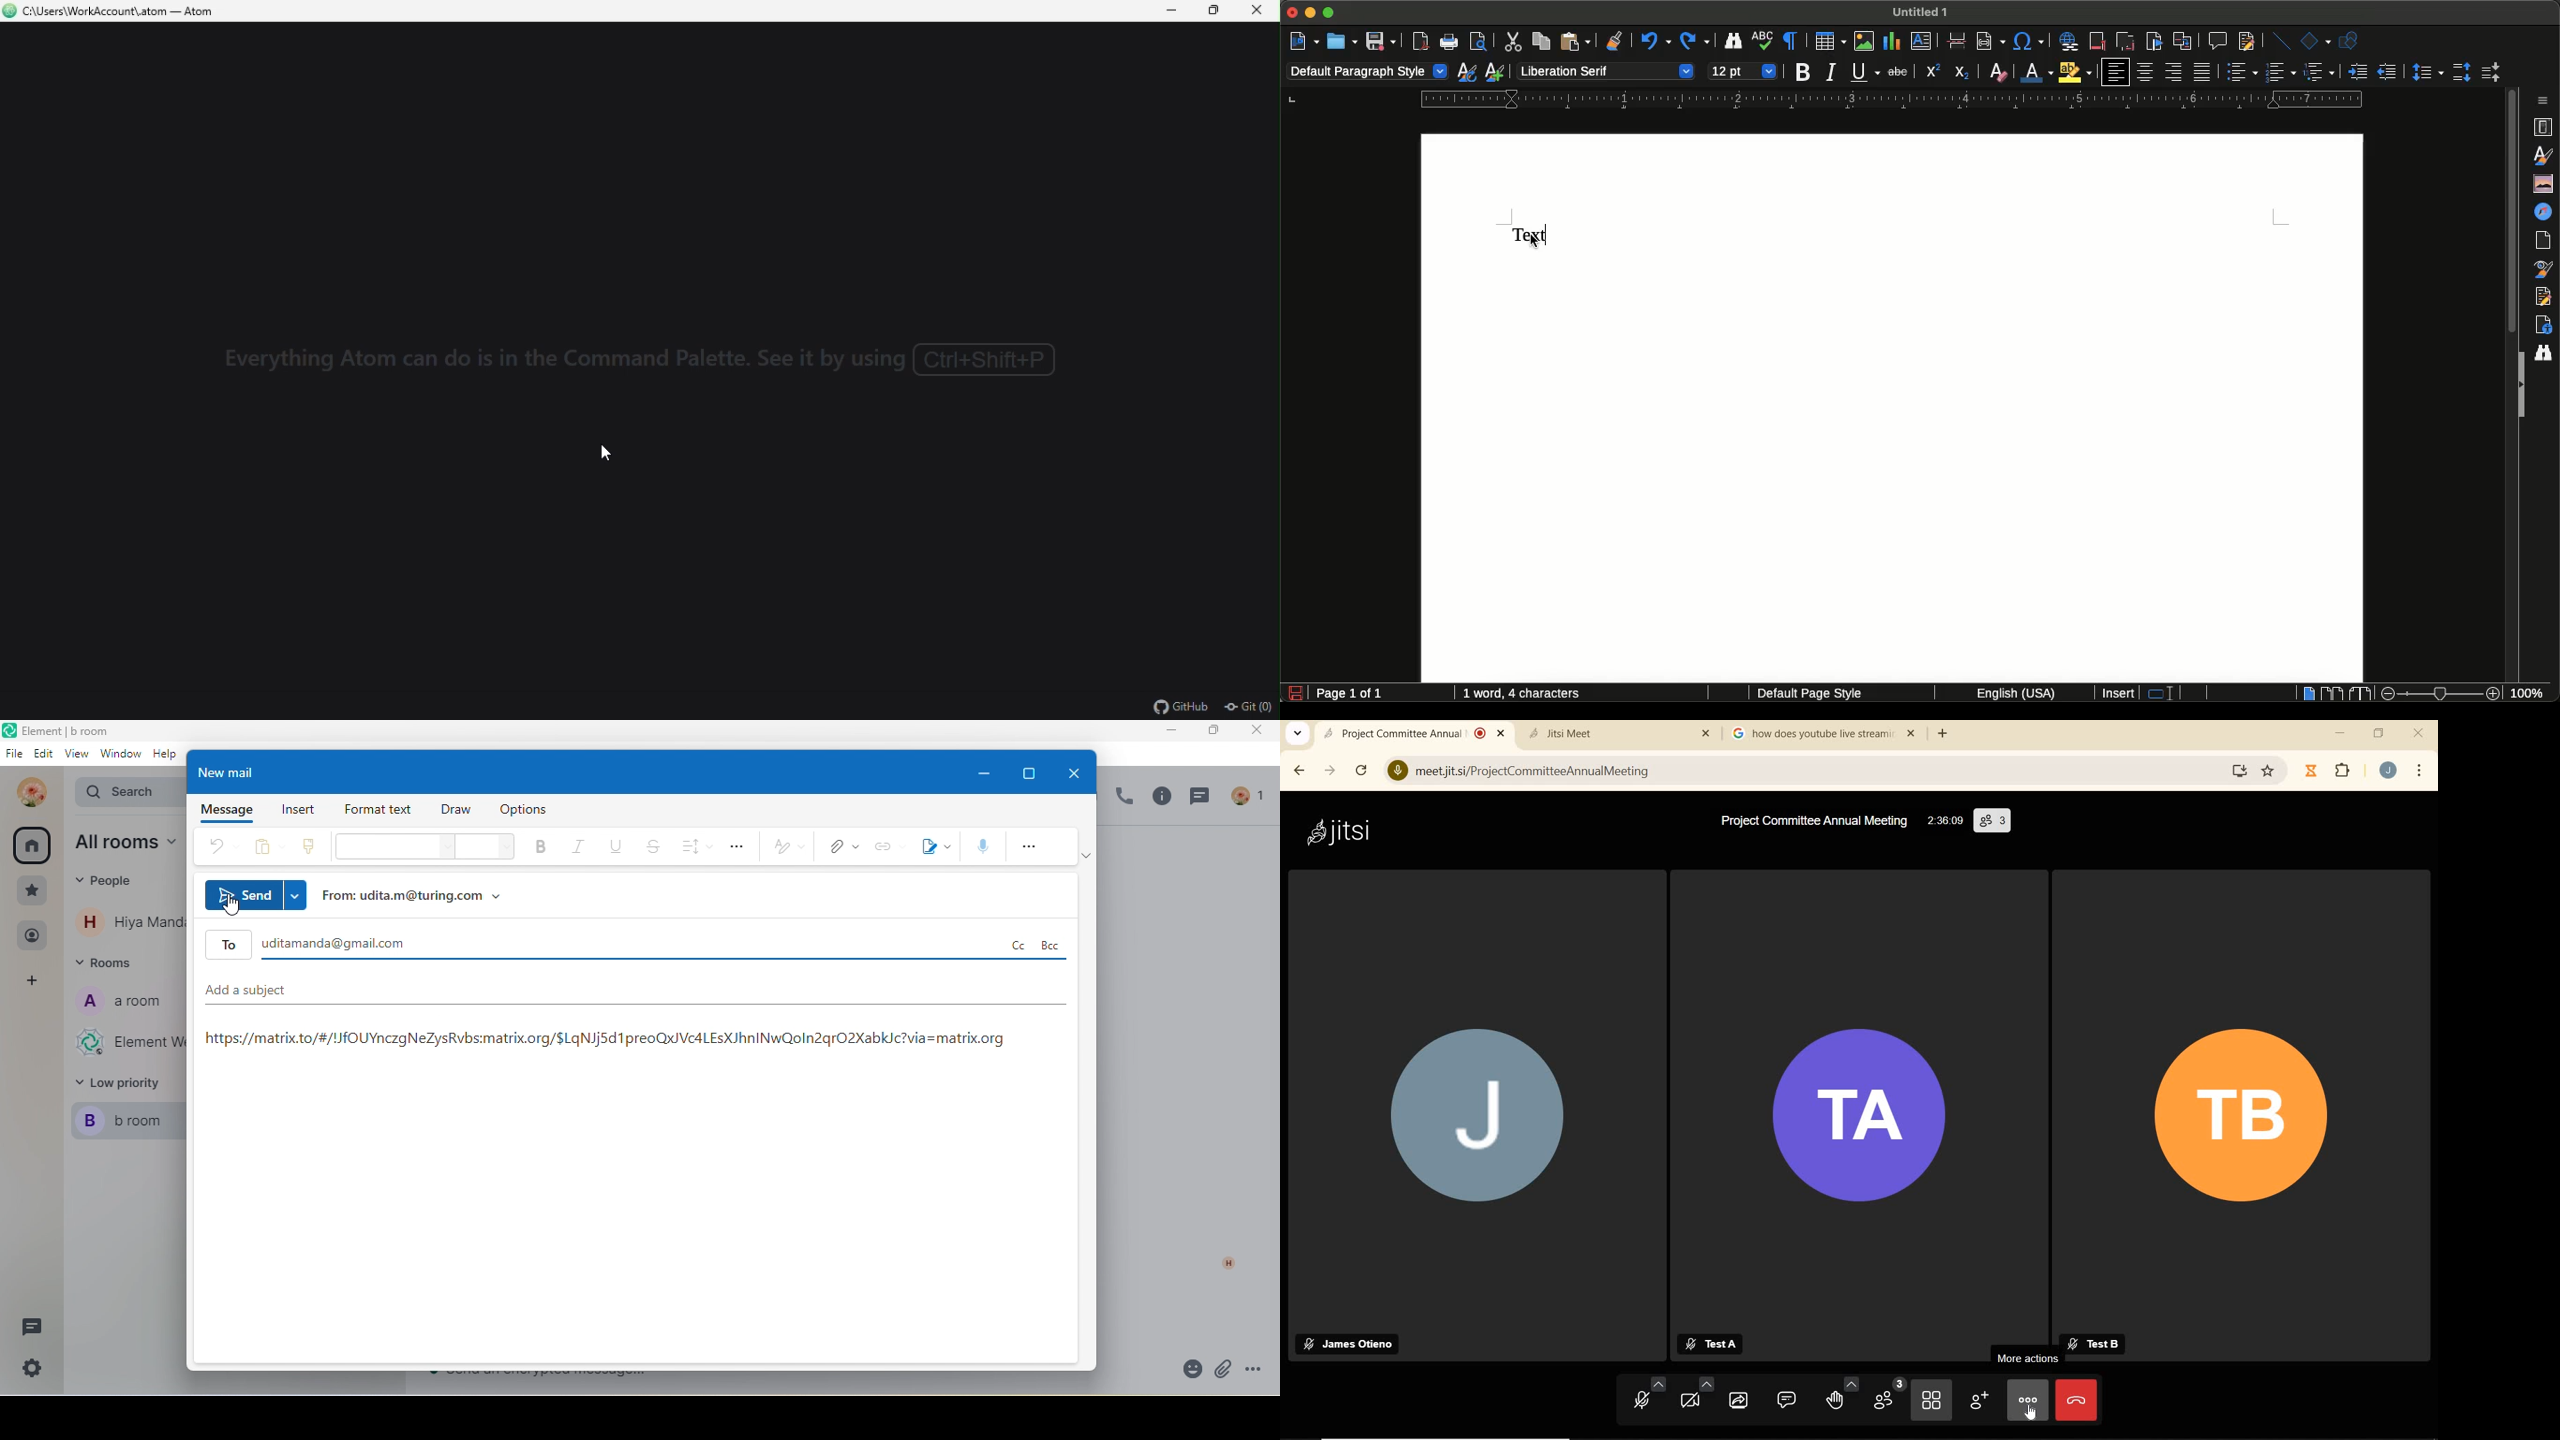 This screenshot has width=2576, height=1456. Describe the element at coordinates (2332, 692) in the screenshot. I see `Multiple-page view` at that location.